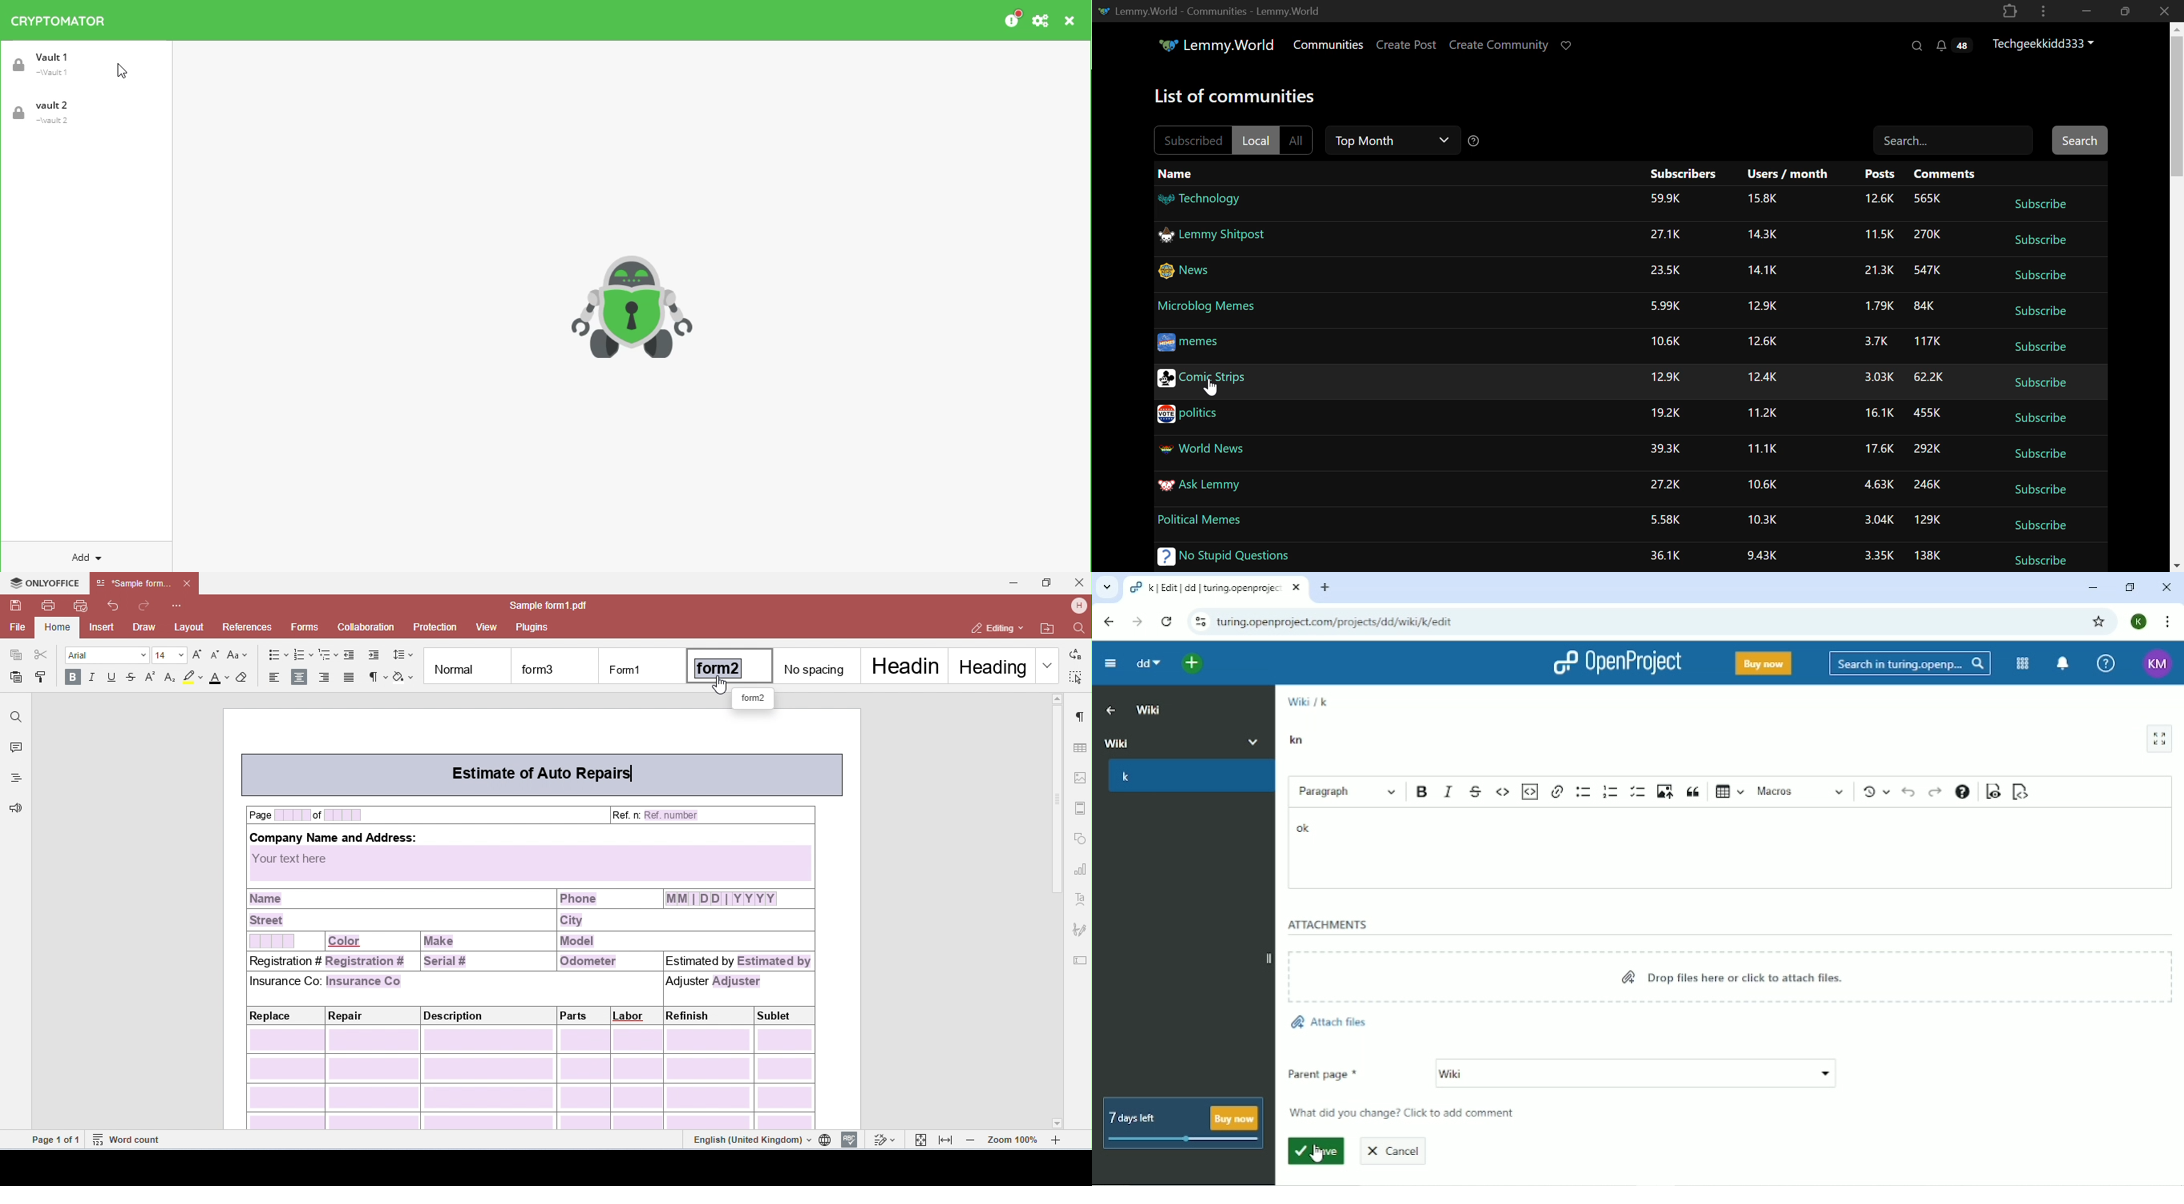 The width and height of the screenshot is (2184, 1204). I want to click on k, so click(1325, 700).